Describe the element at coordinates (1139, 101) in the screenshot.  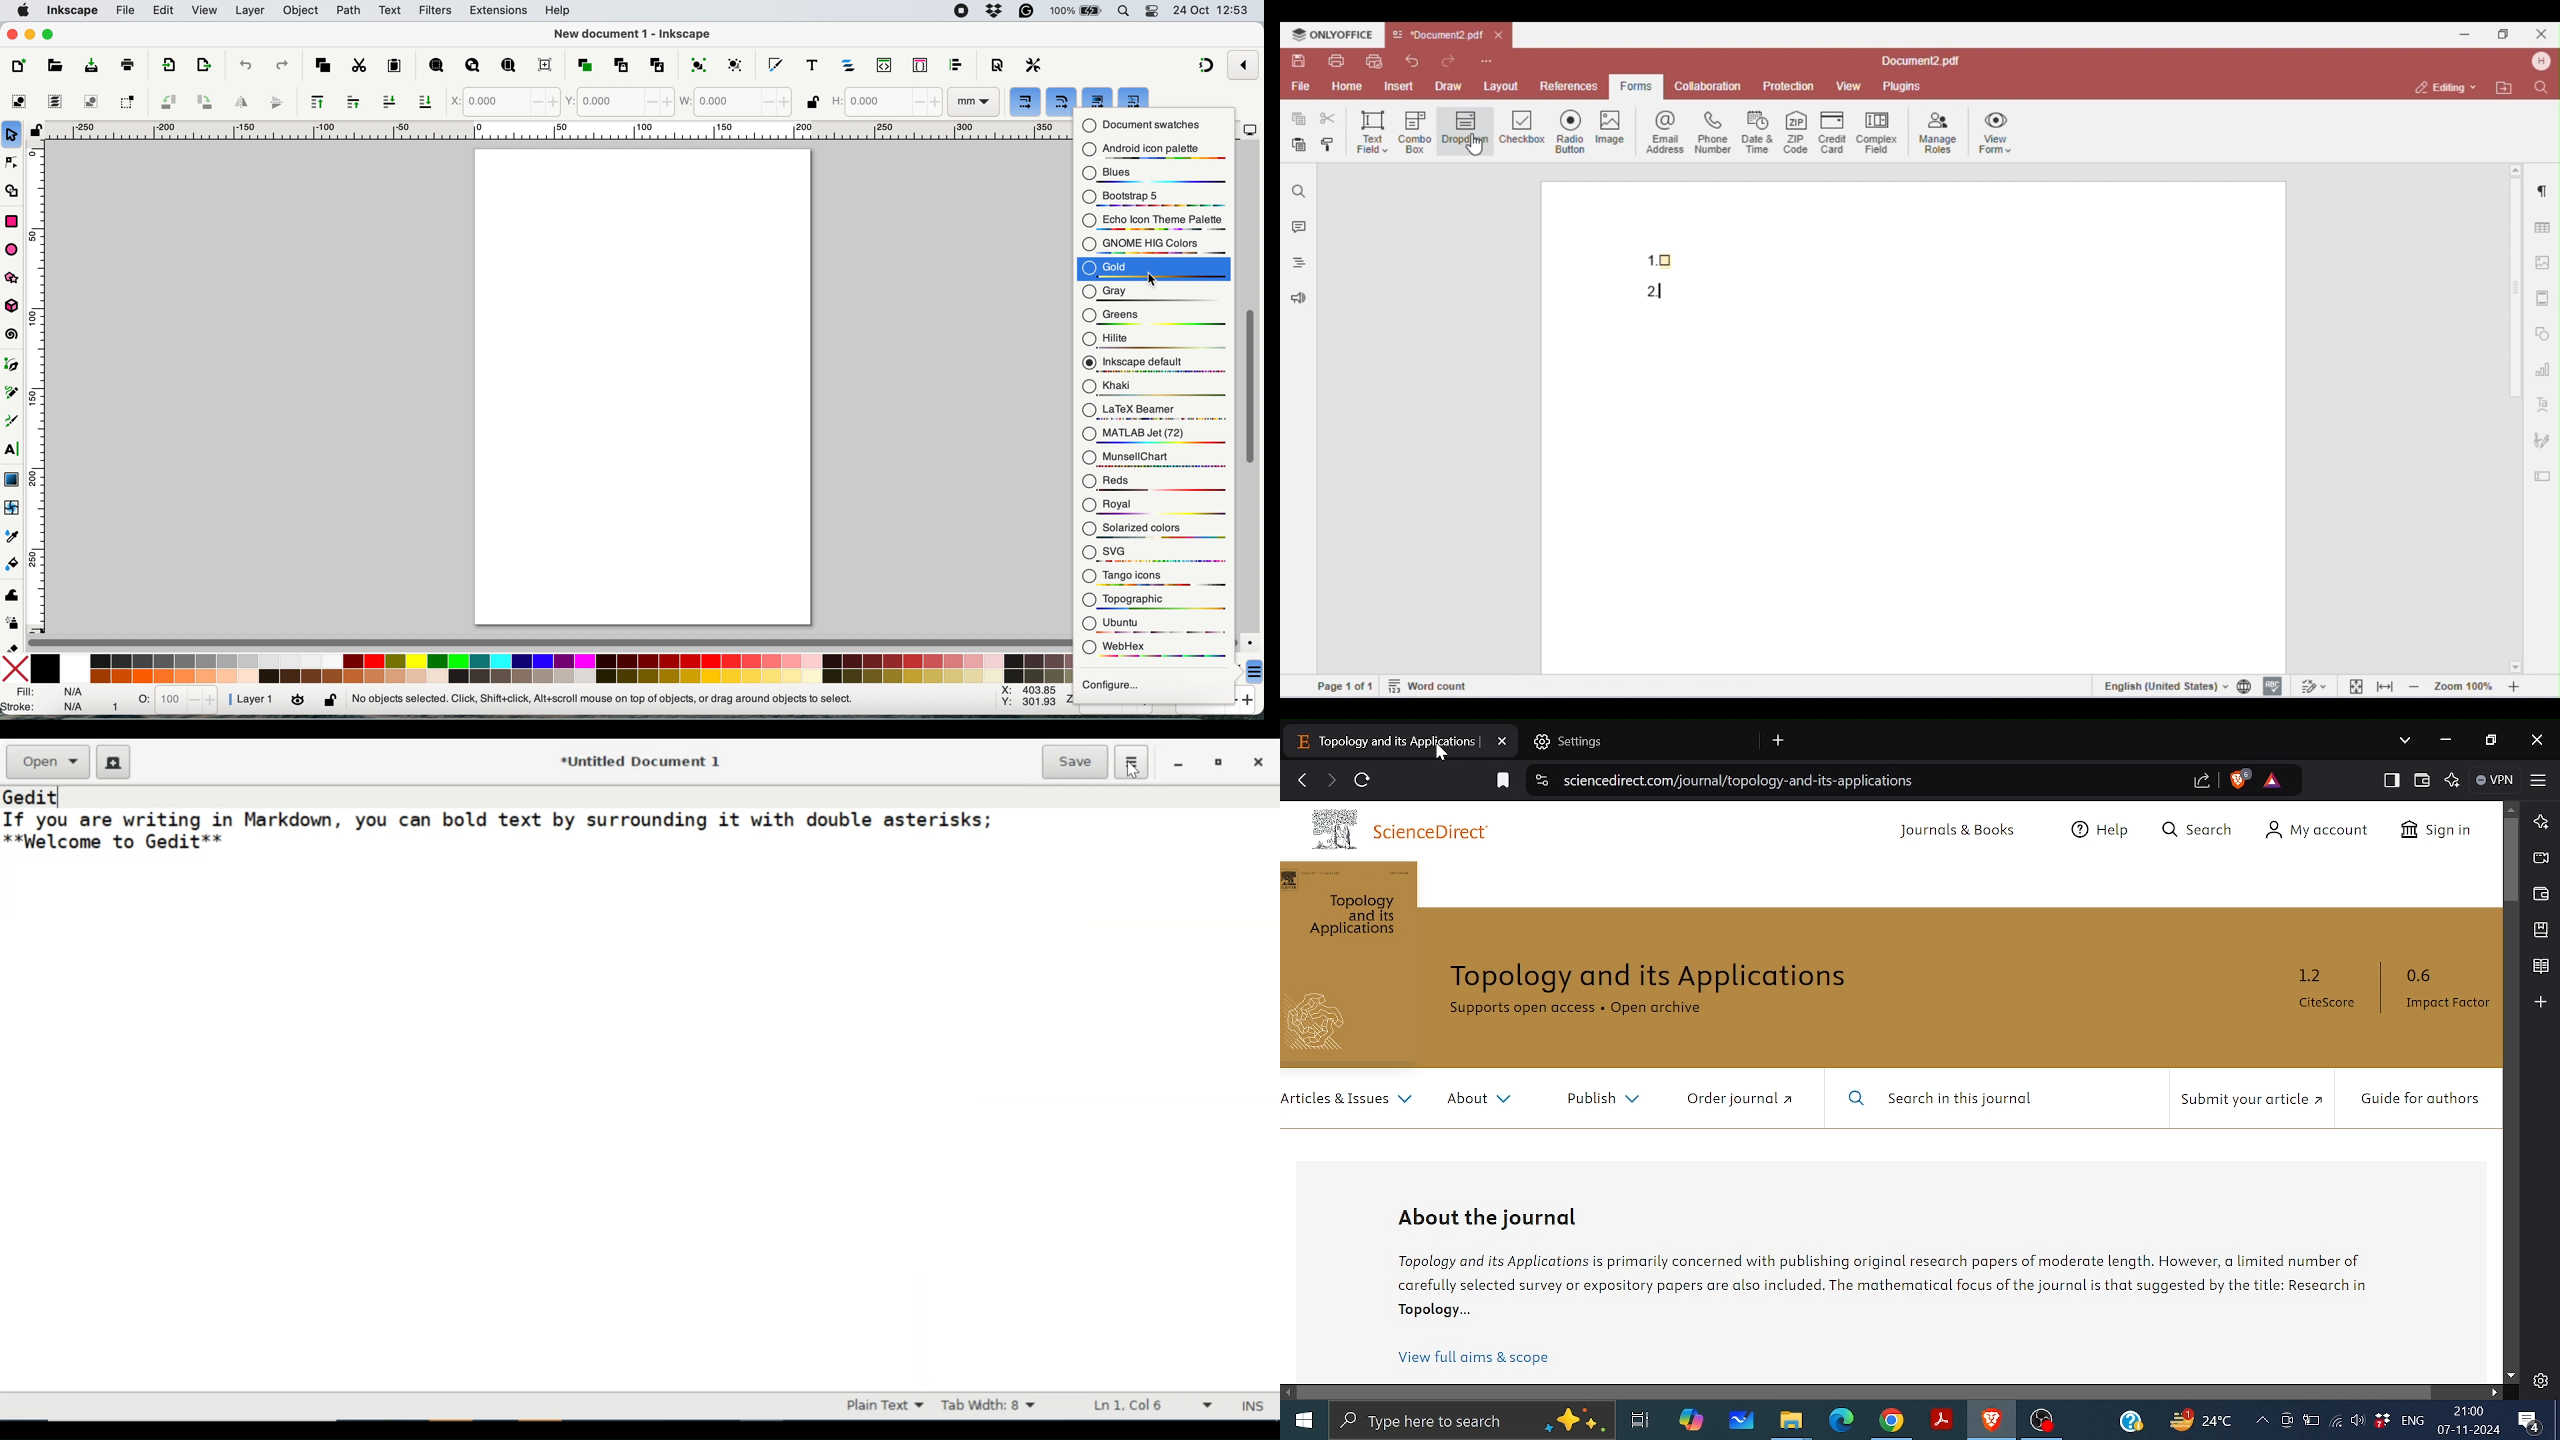
I see `move gradients` at that location.